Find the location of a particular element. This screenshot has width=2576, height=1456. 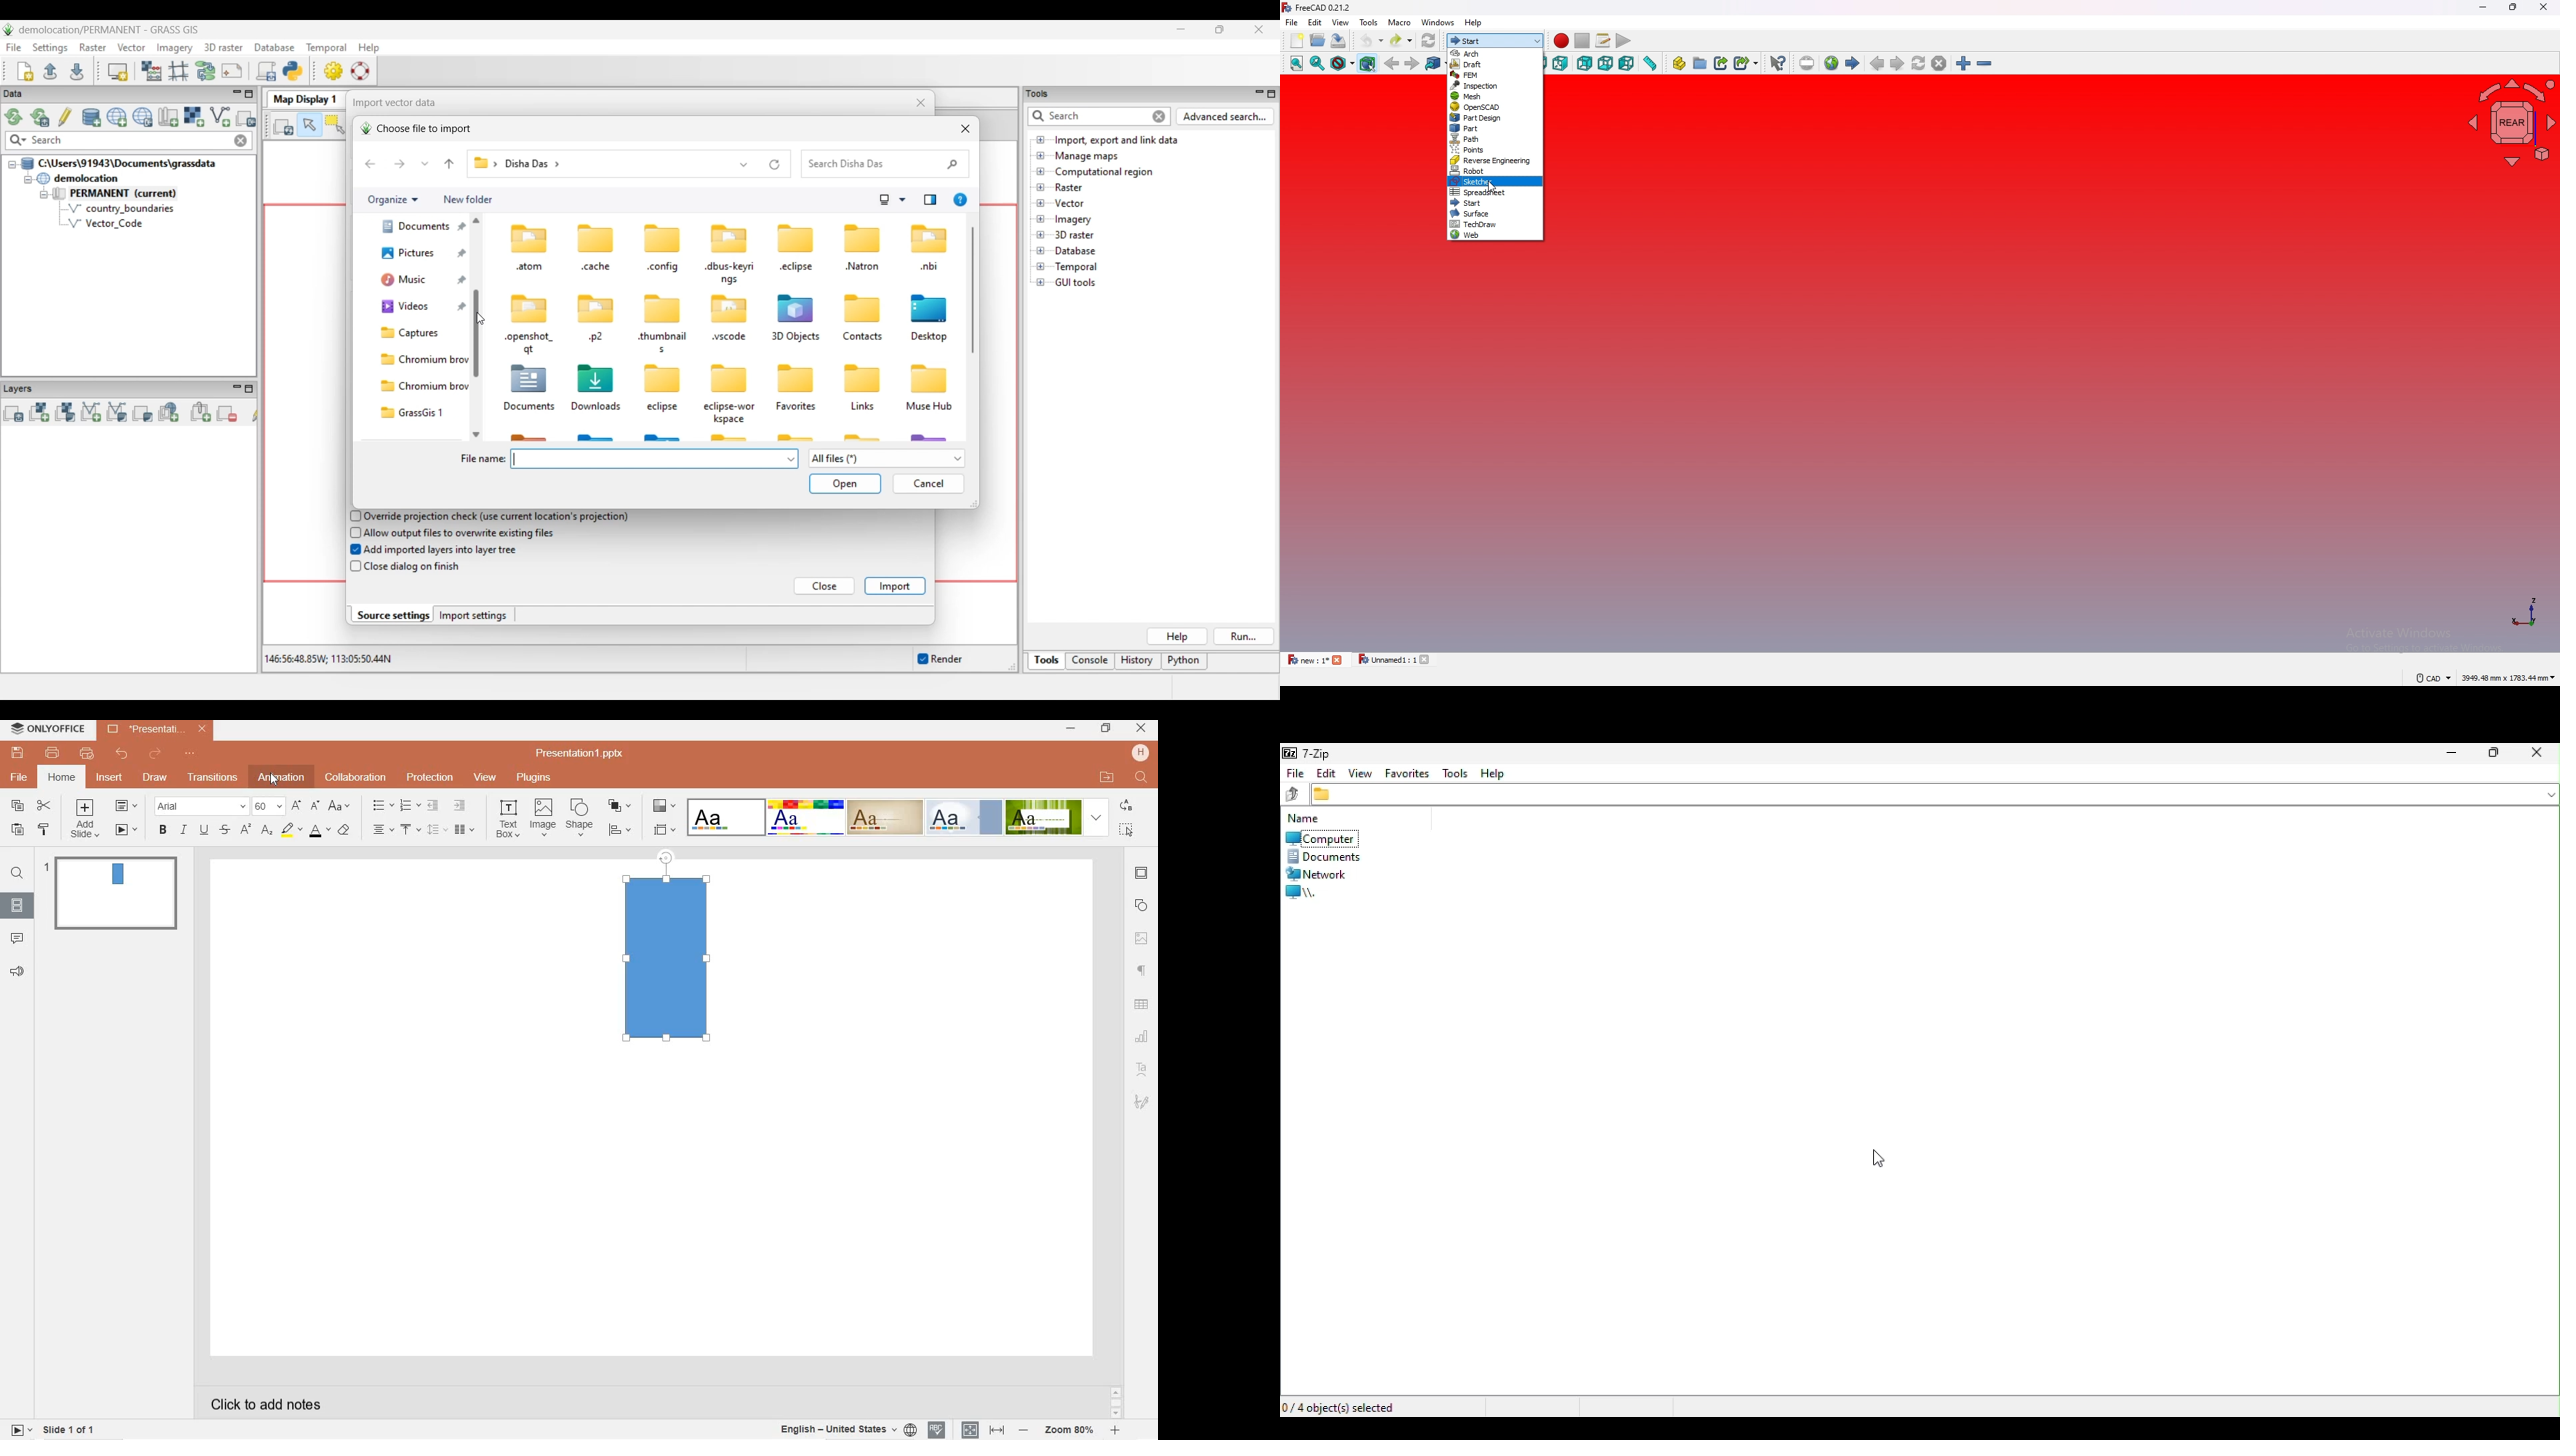

measure distance is located at coordinates (1650, 63).